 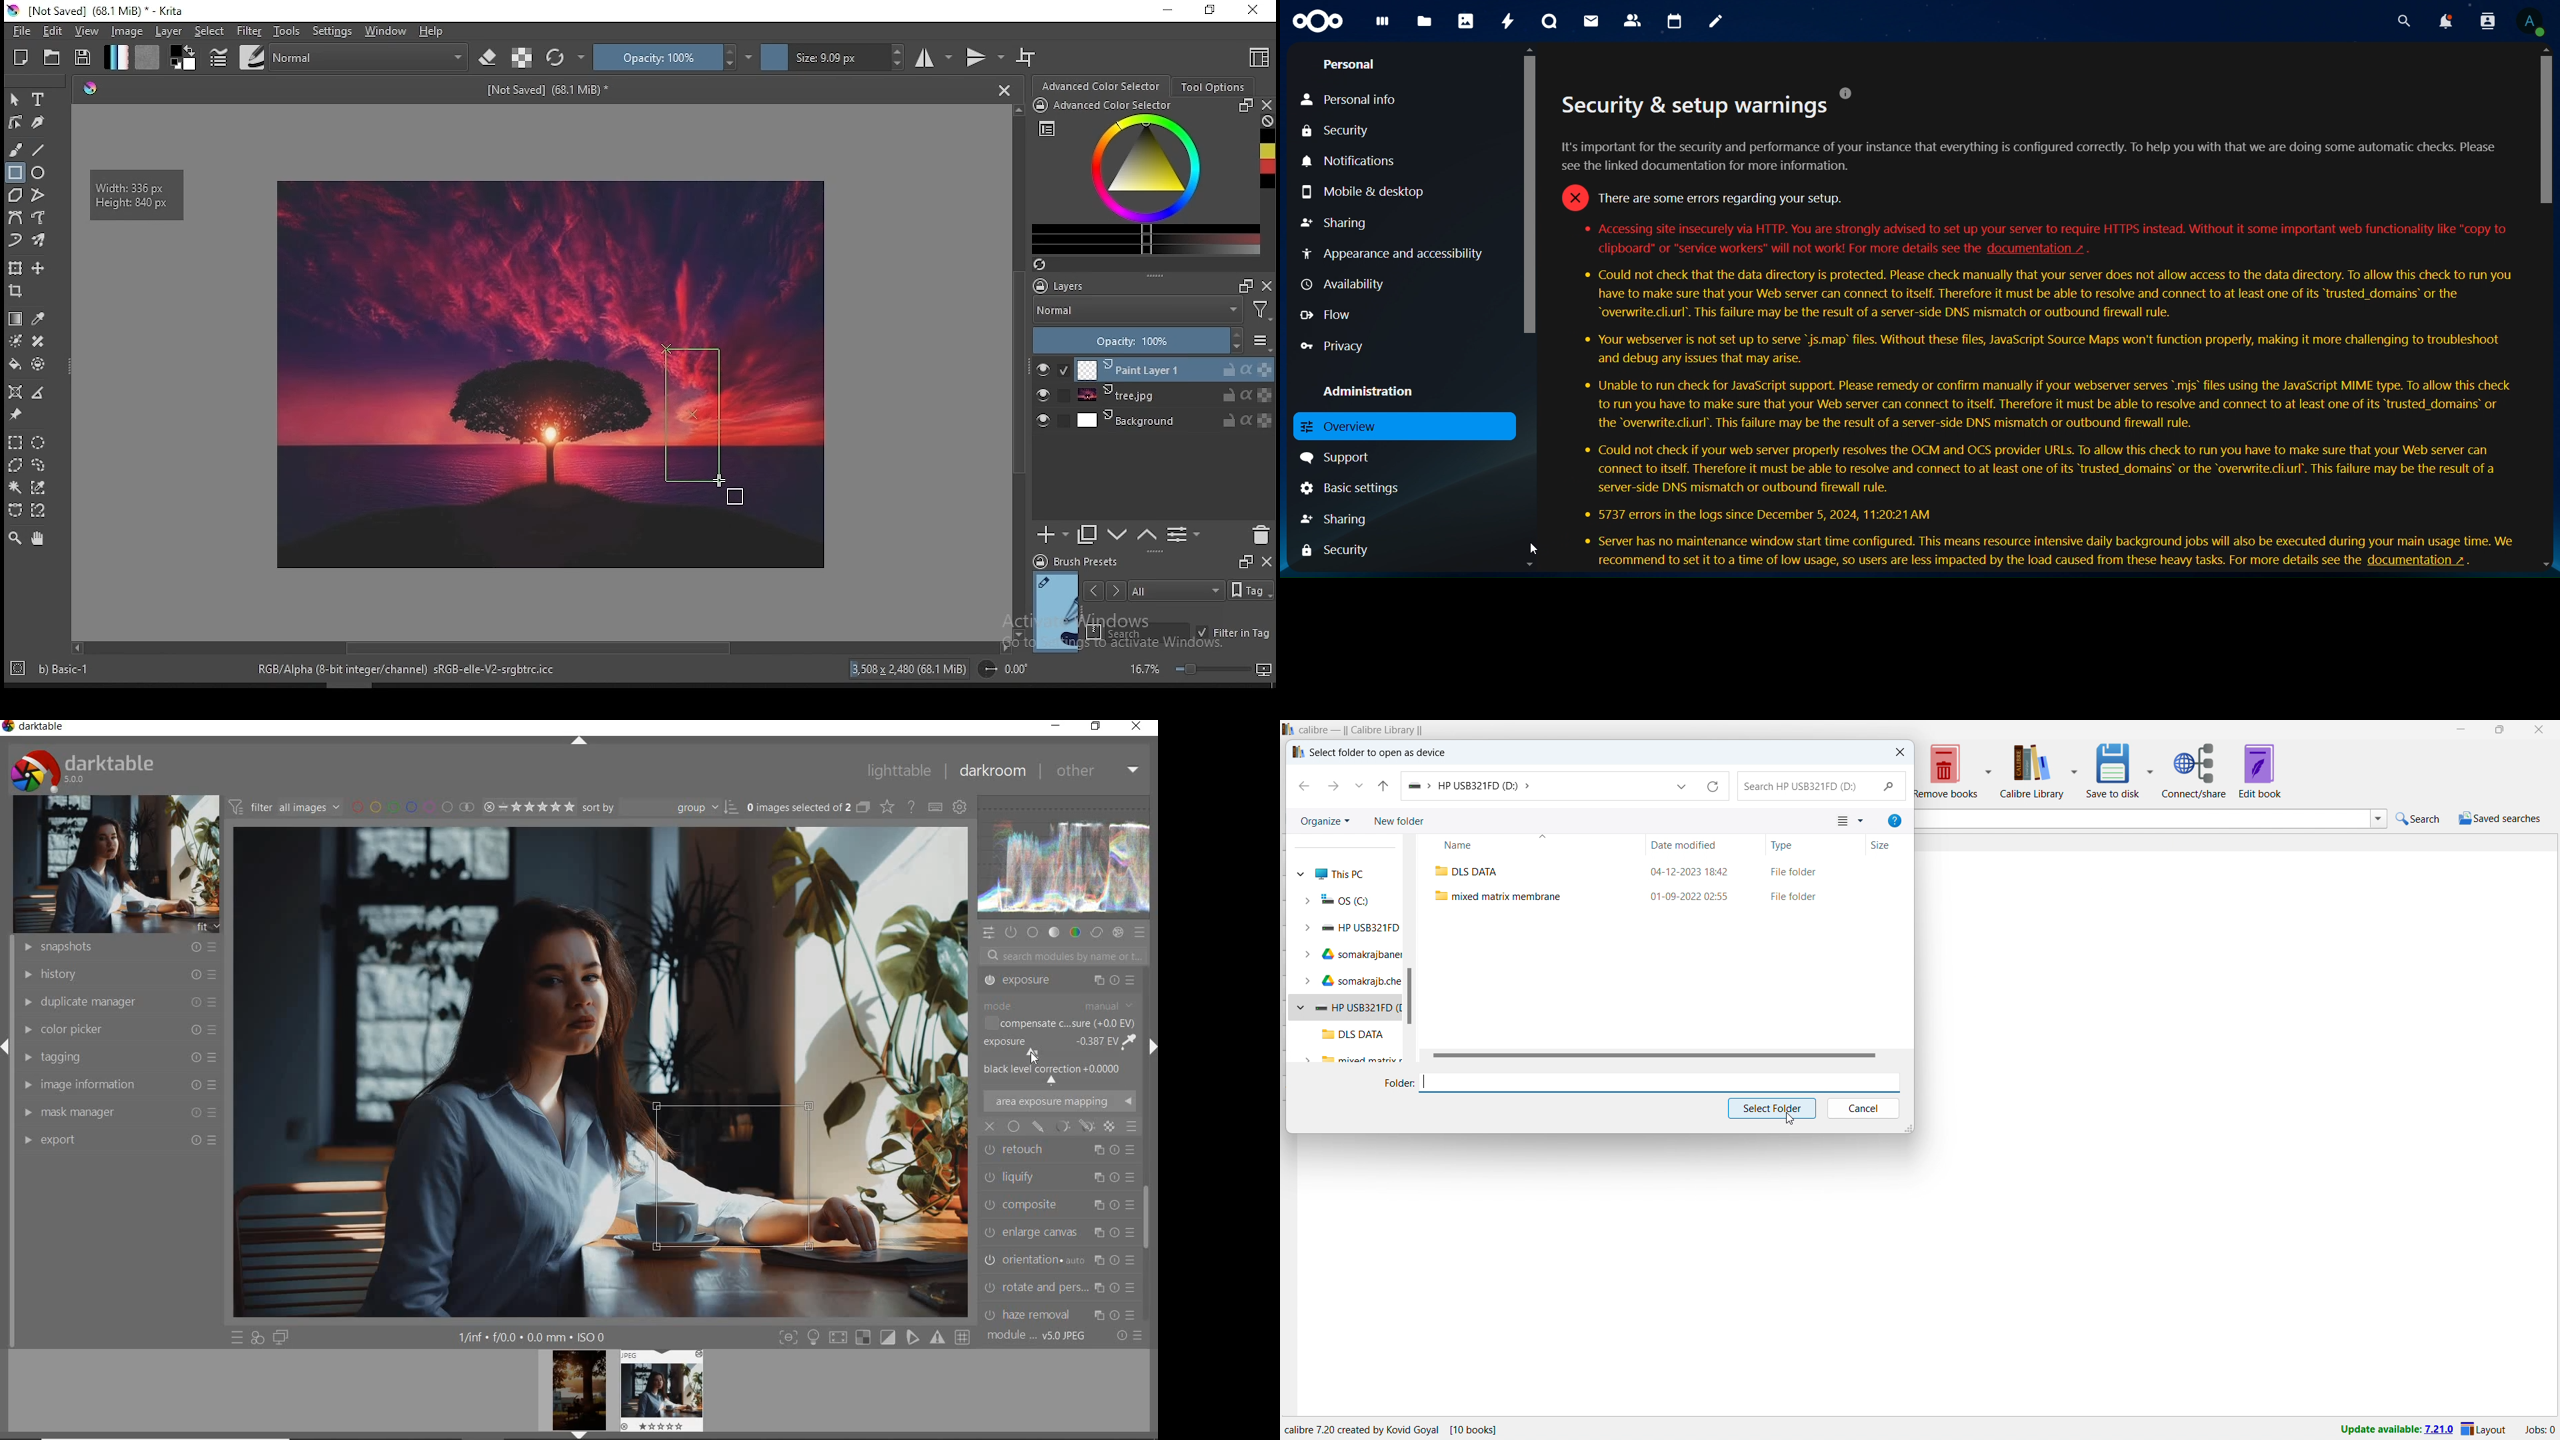 I want to click on close, so click(x=991, y=1126).